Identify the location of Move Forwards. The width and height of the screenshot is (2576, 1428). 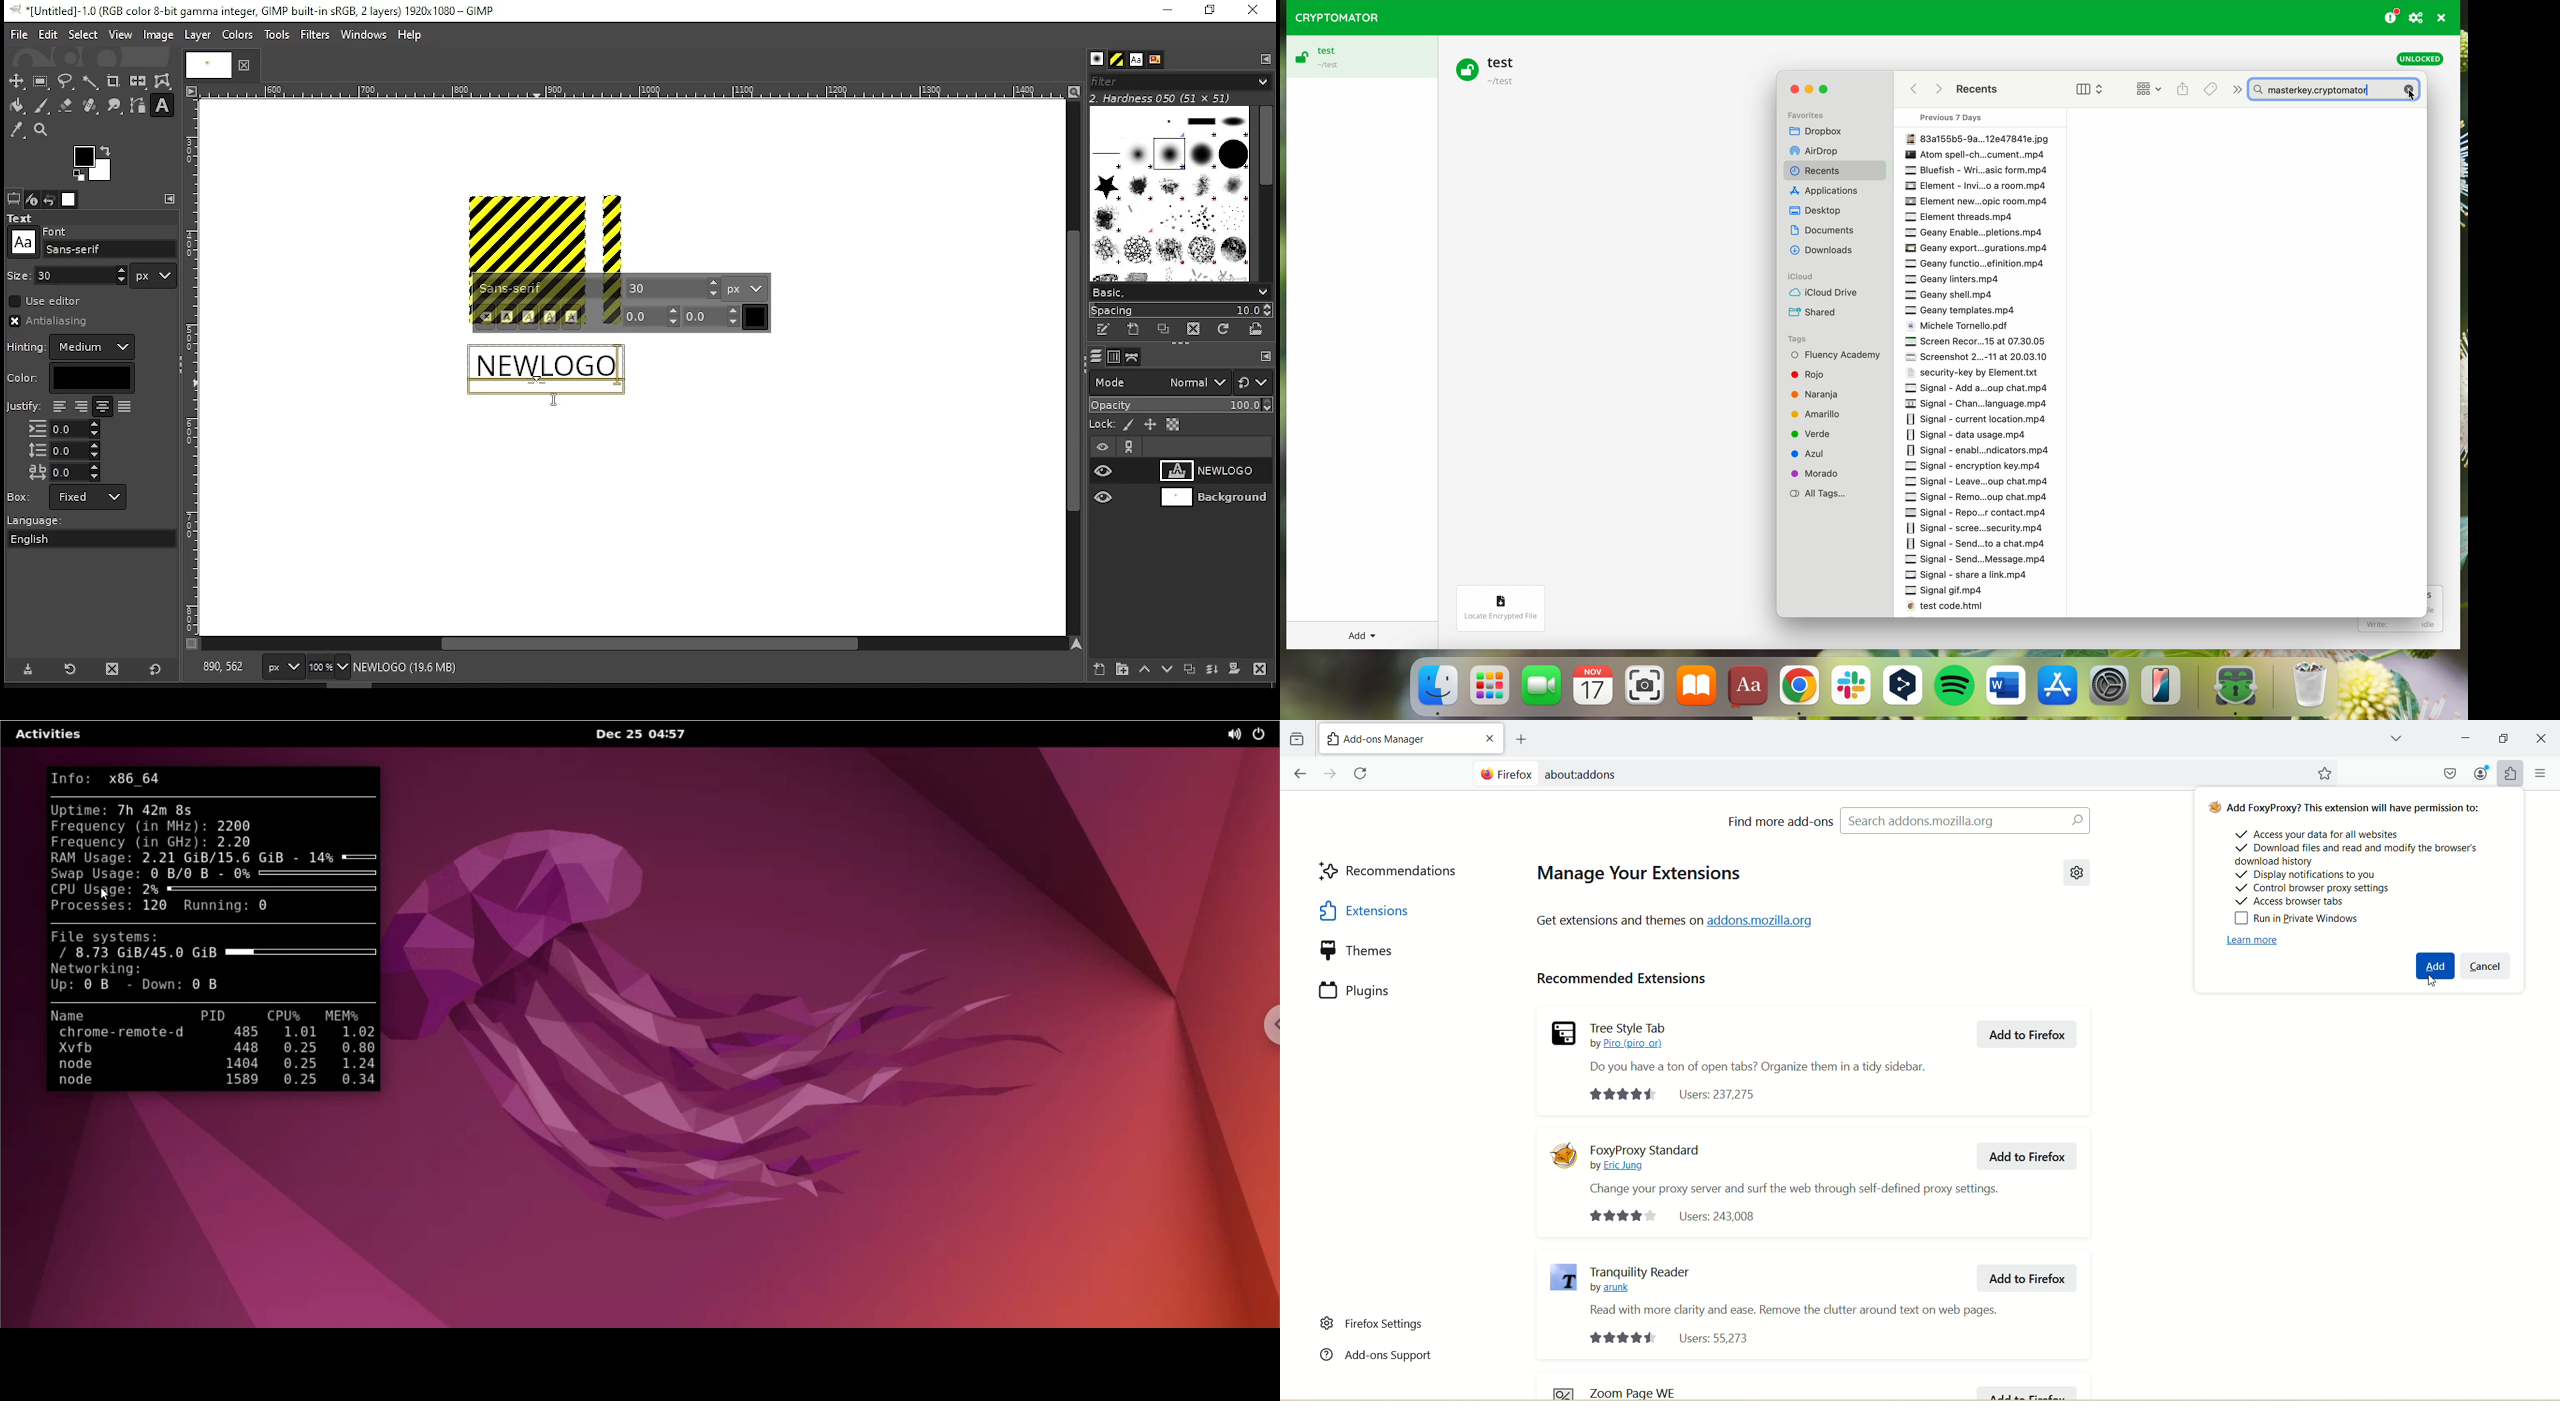
(1331, 773).